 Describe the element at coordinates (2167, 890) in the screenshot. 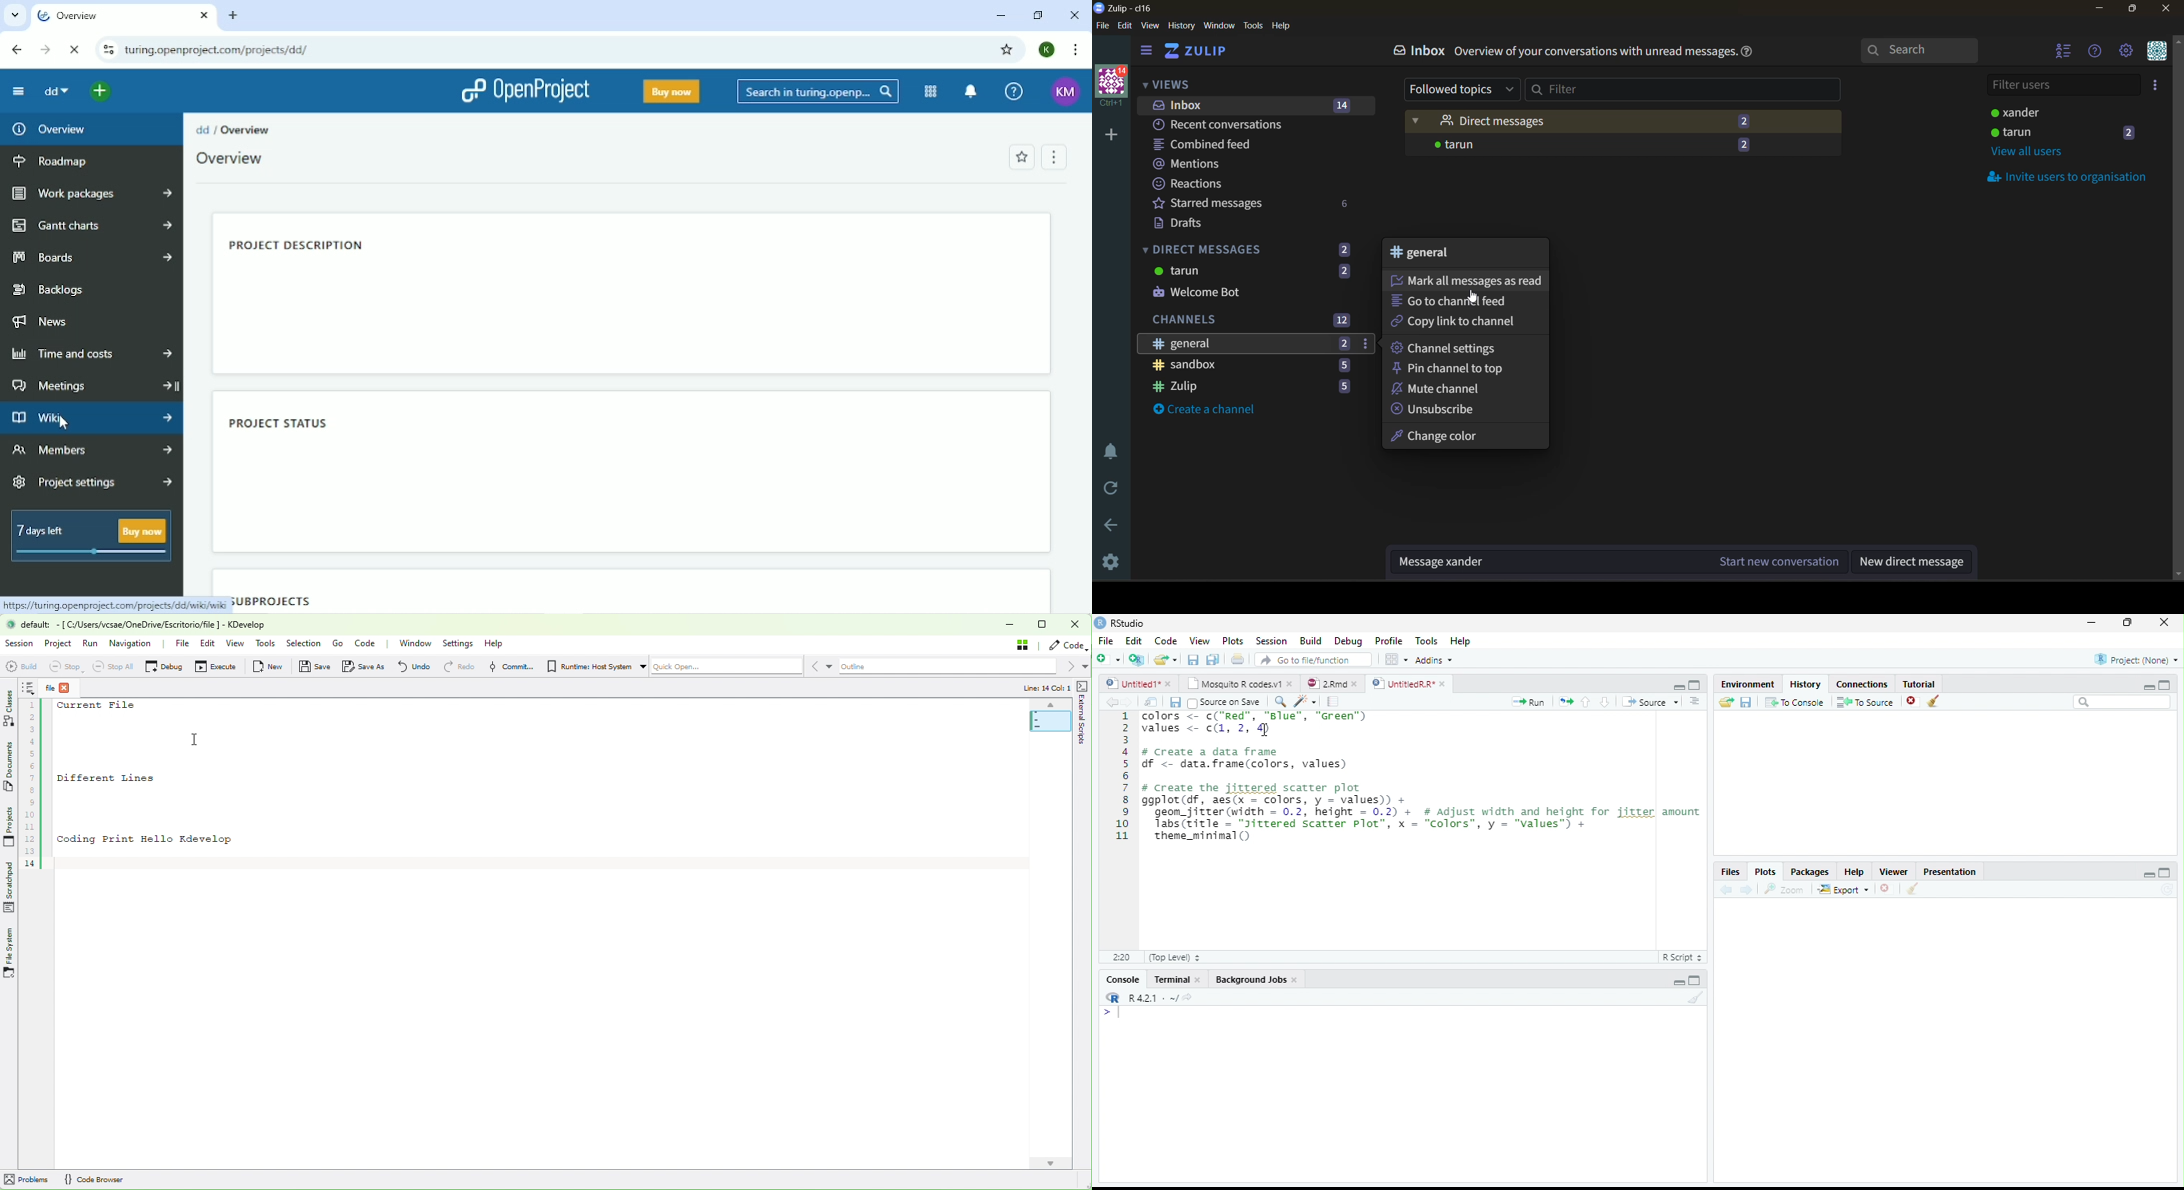

I see `Refresh current plot` at that location.